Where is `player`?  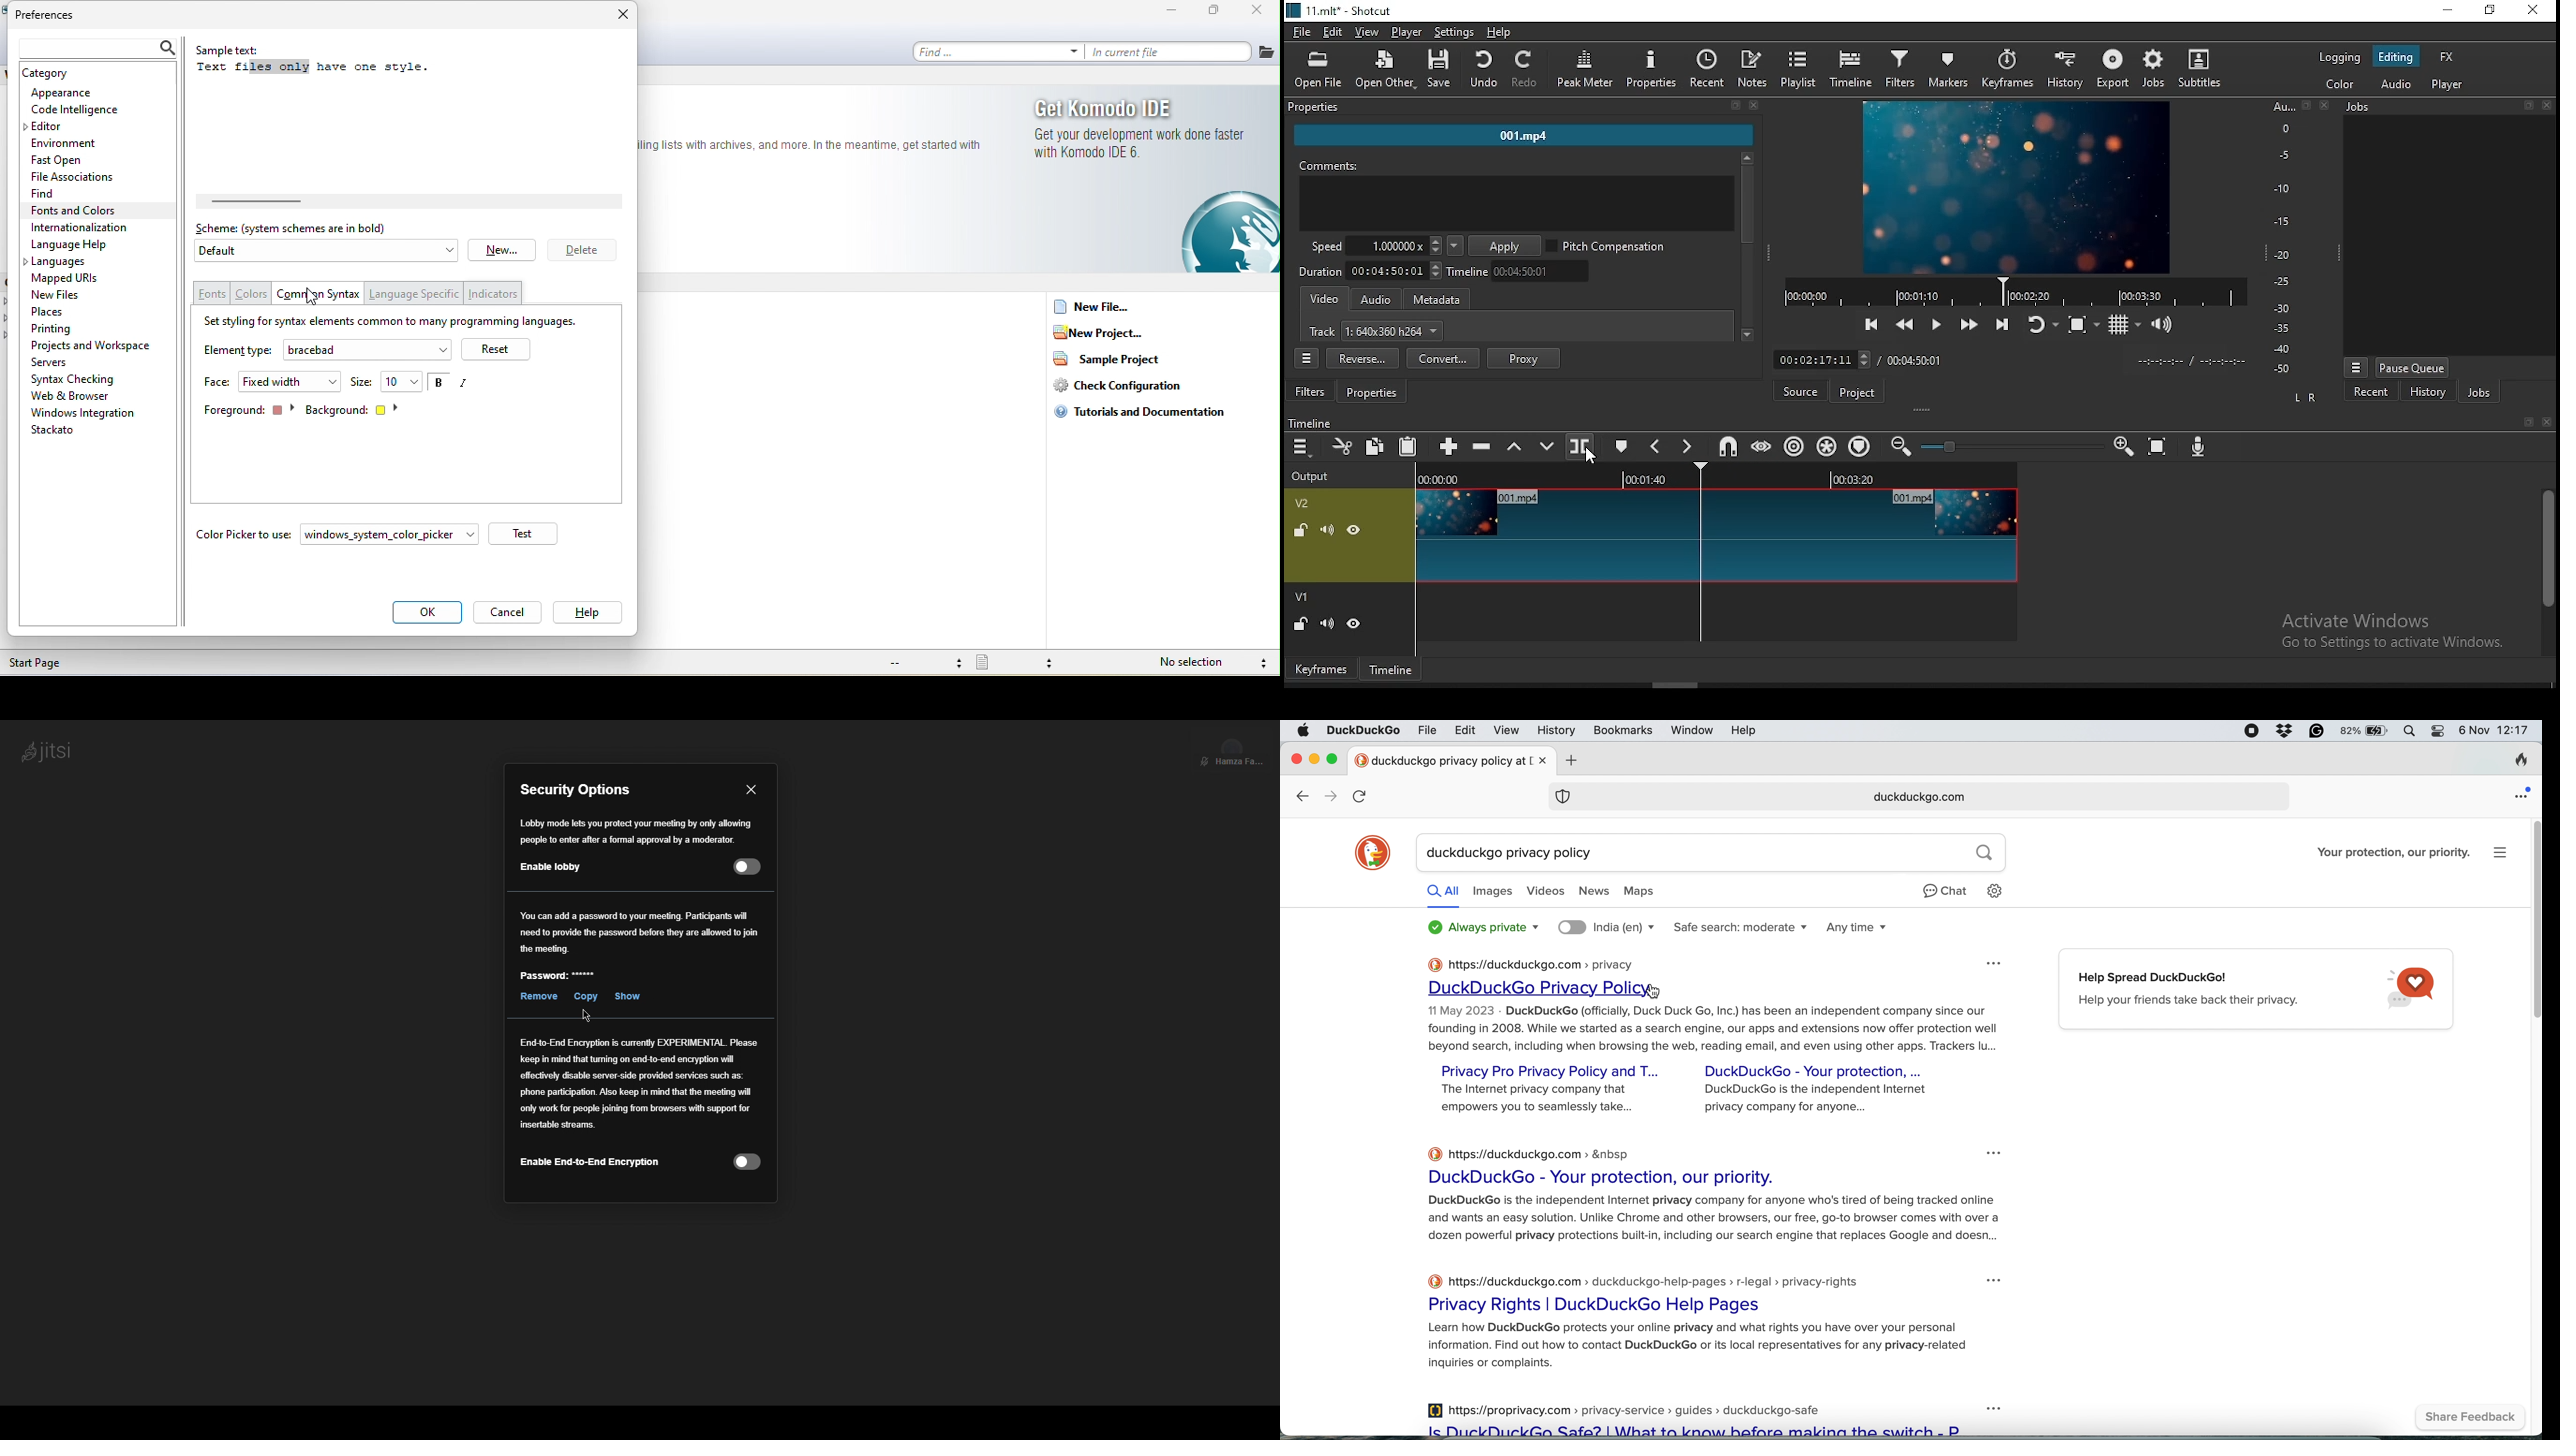 player is located at coordinates (1411, 33).